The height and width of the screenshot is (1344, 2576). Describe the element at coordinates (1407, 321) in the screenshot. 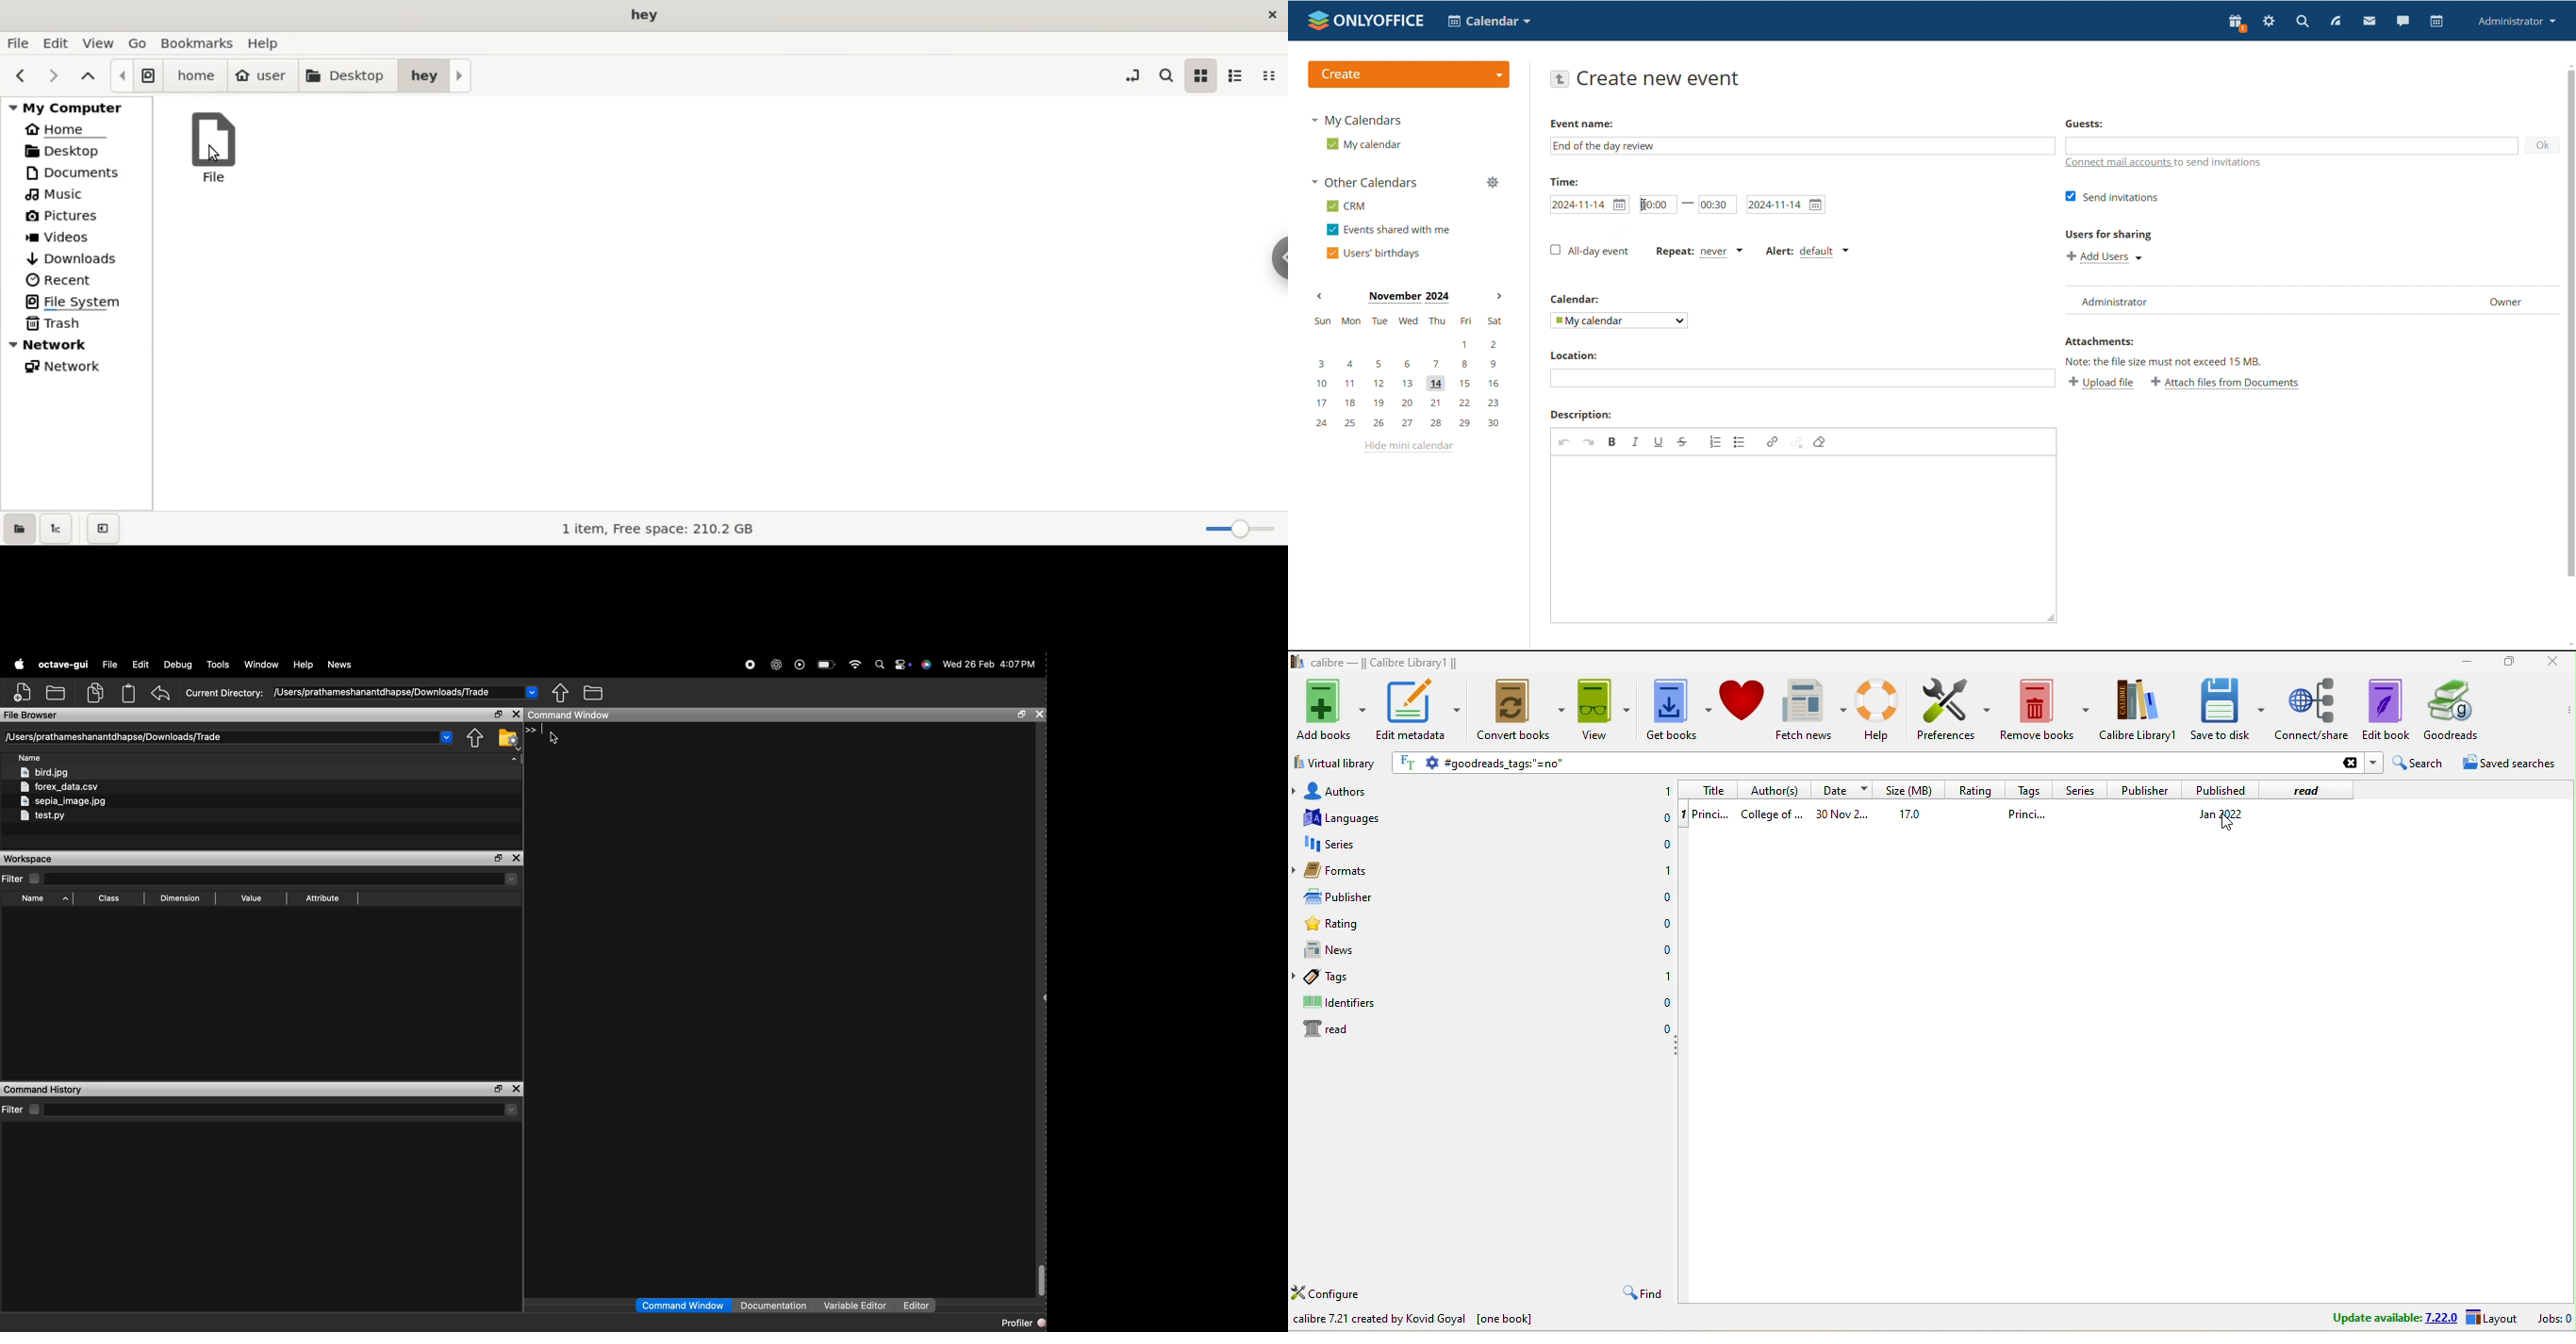

I see `sun, mon, tue, wed, thu, fri, sat` at that location.